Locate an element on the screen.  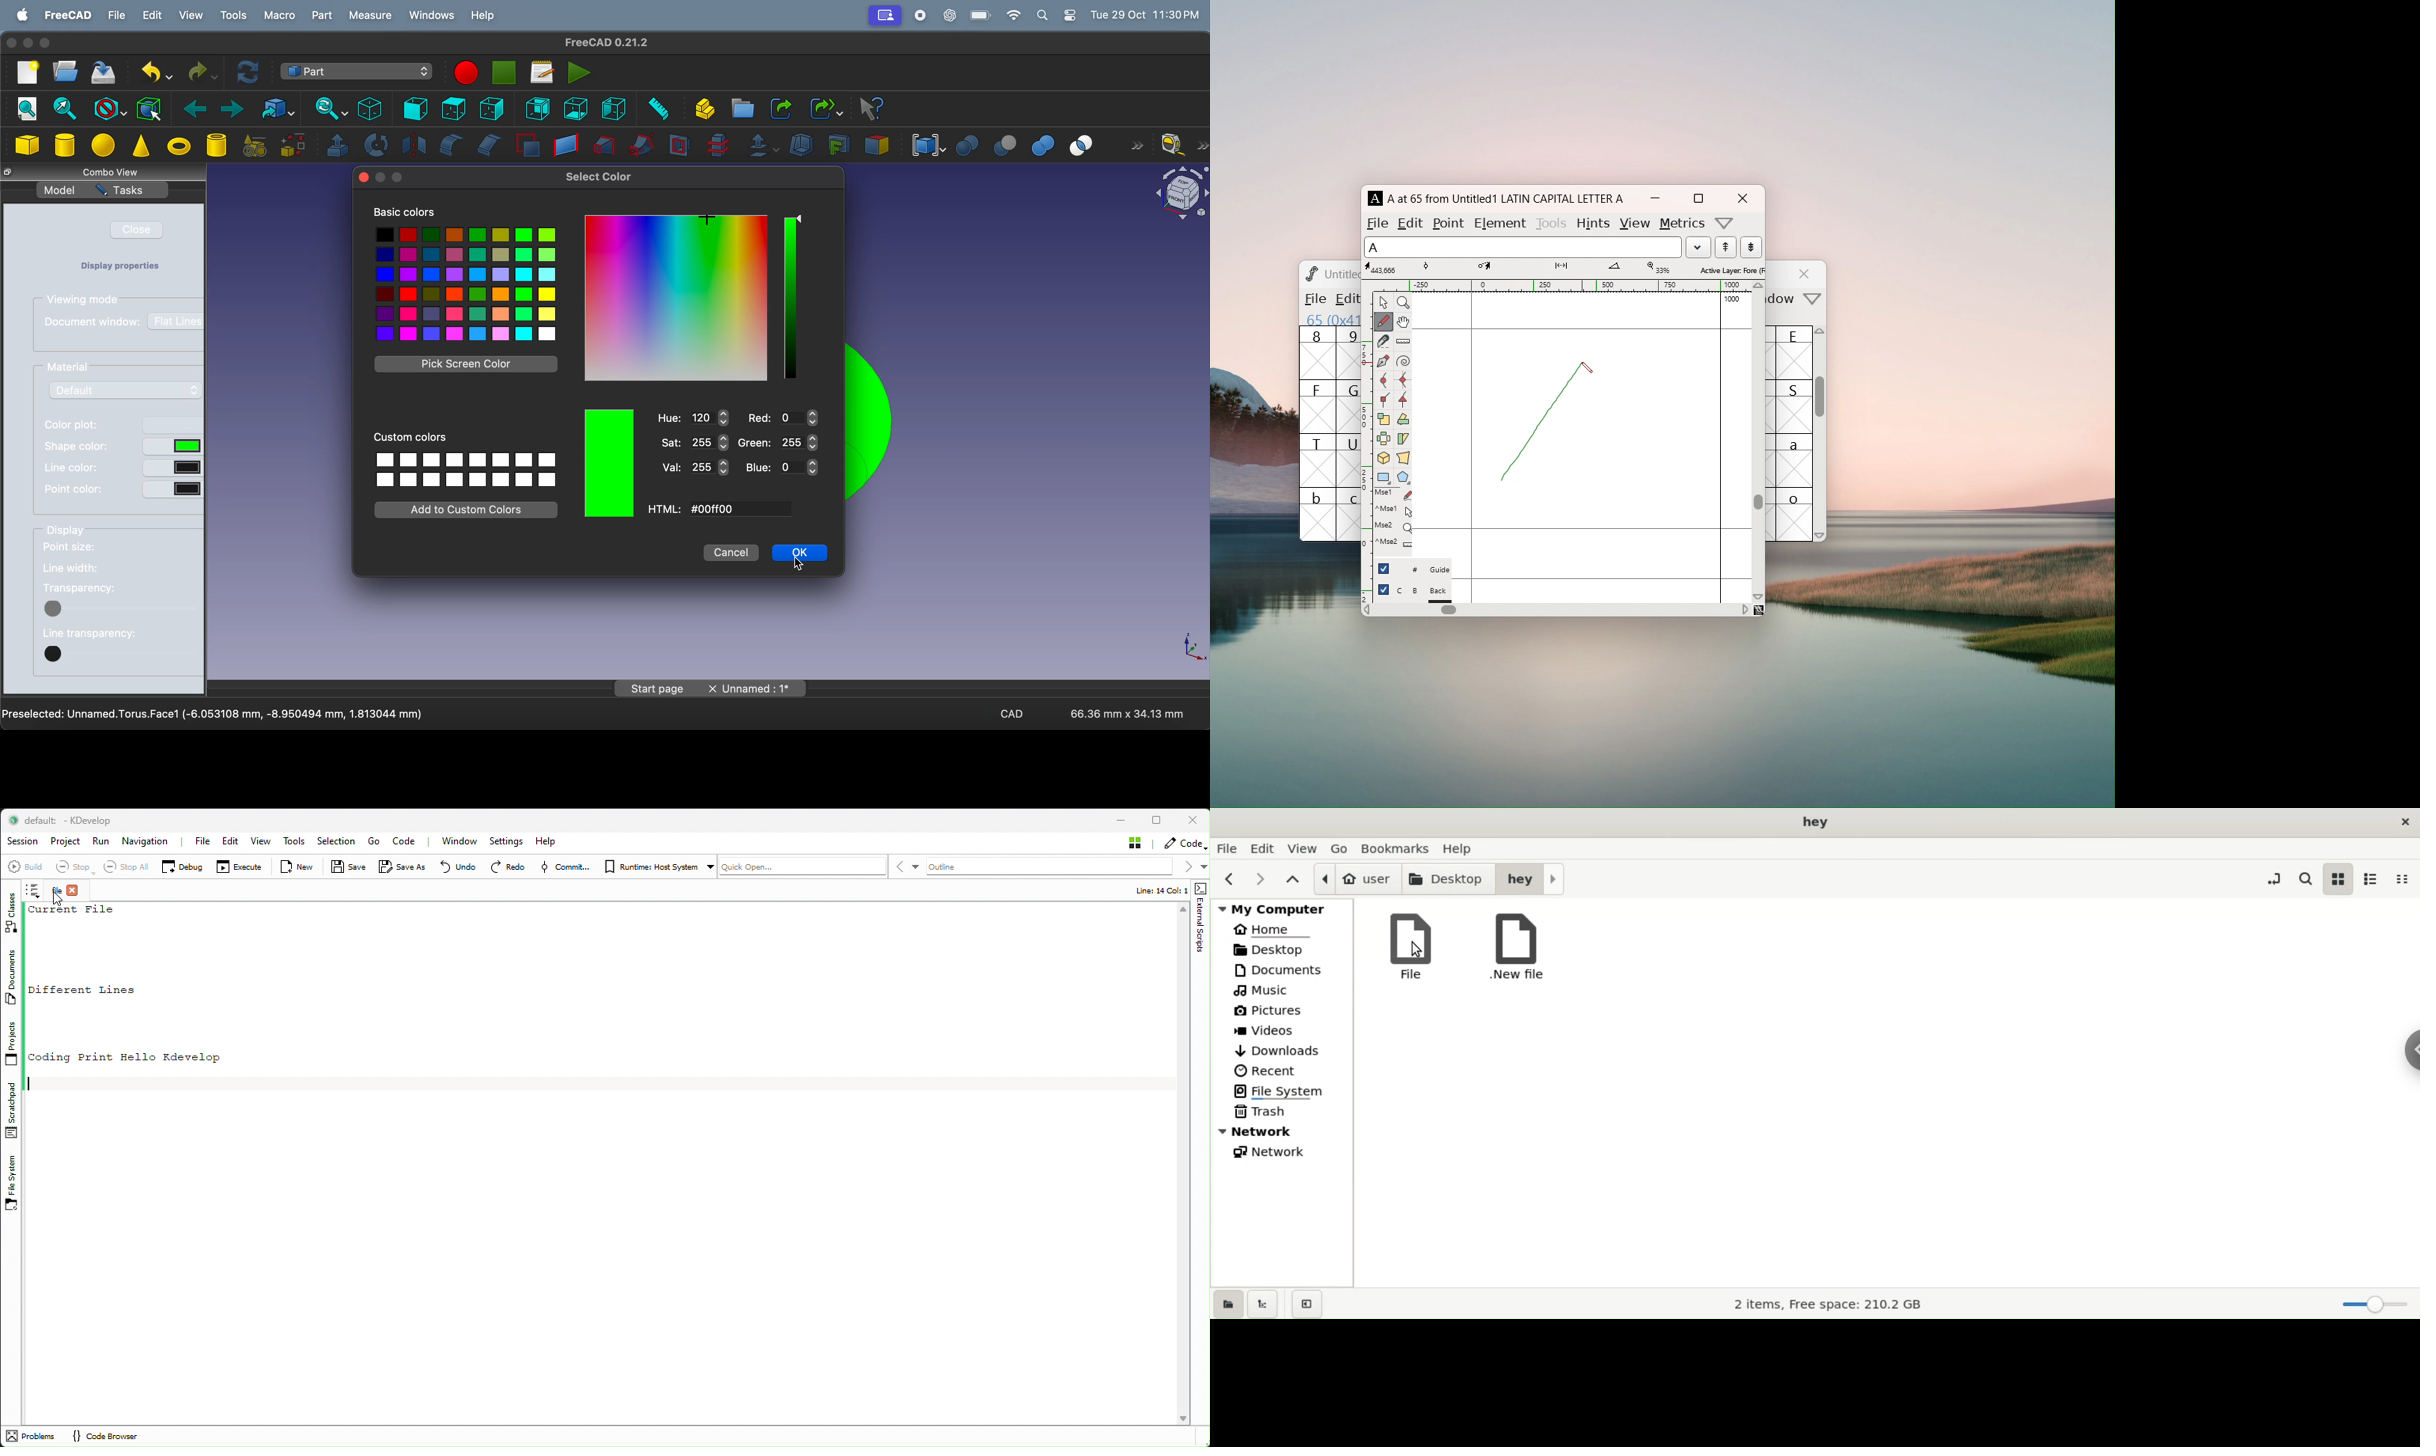
add a curve point always horizontal or vertical is located at coordinates (1403, 380).